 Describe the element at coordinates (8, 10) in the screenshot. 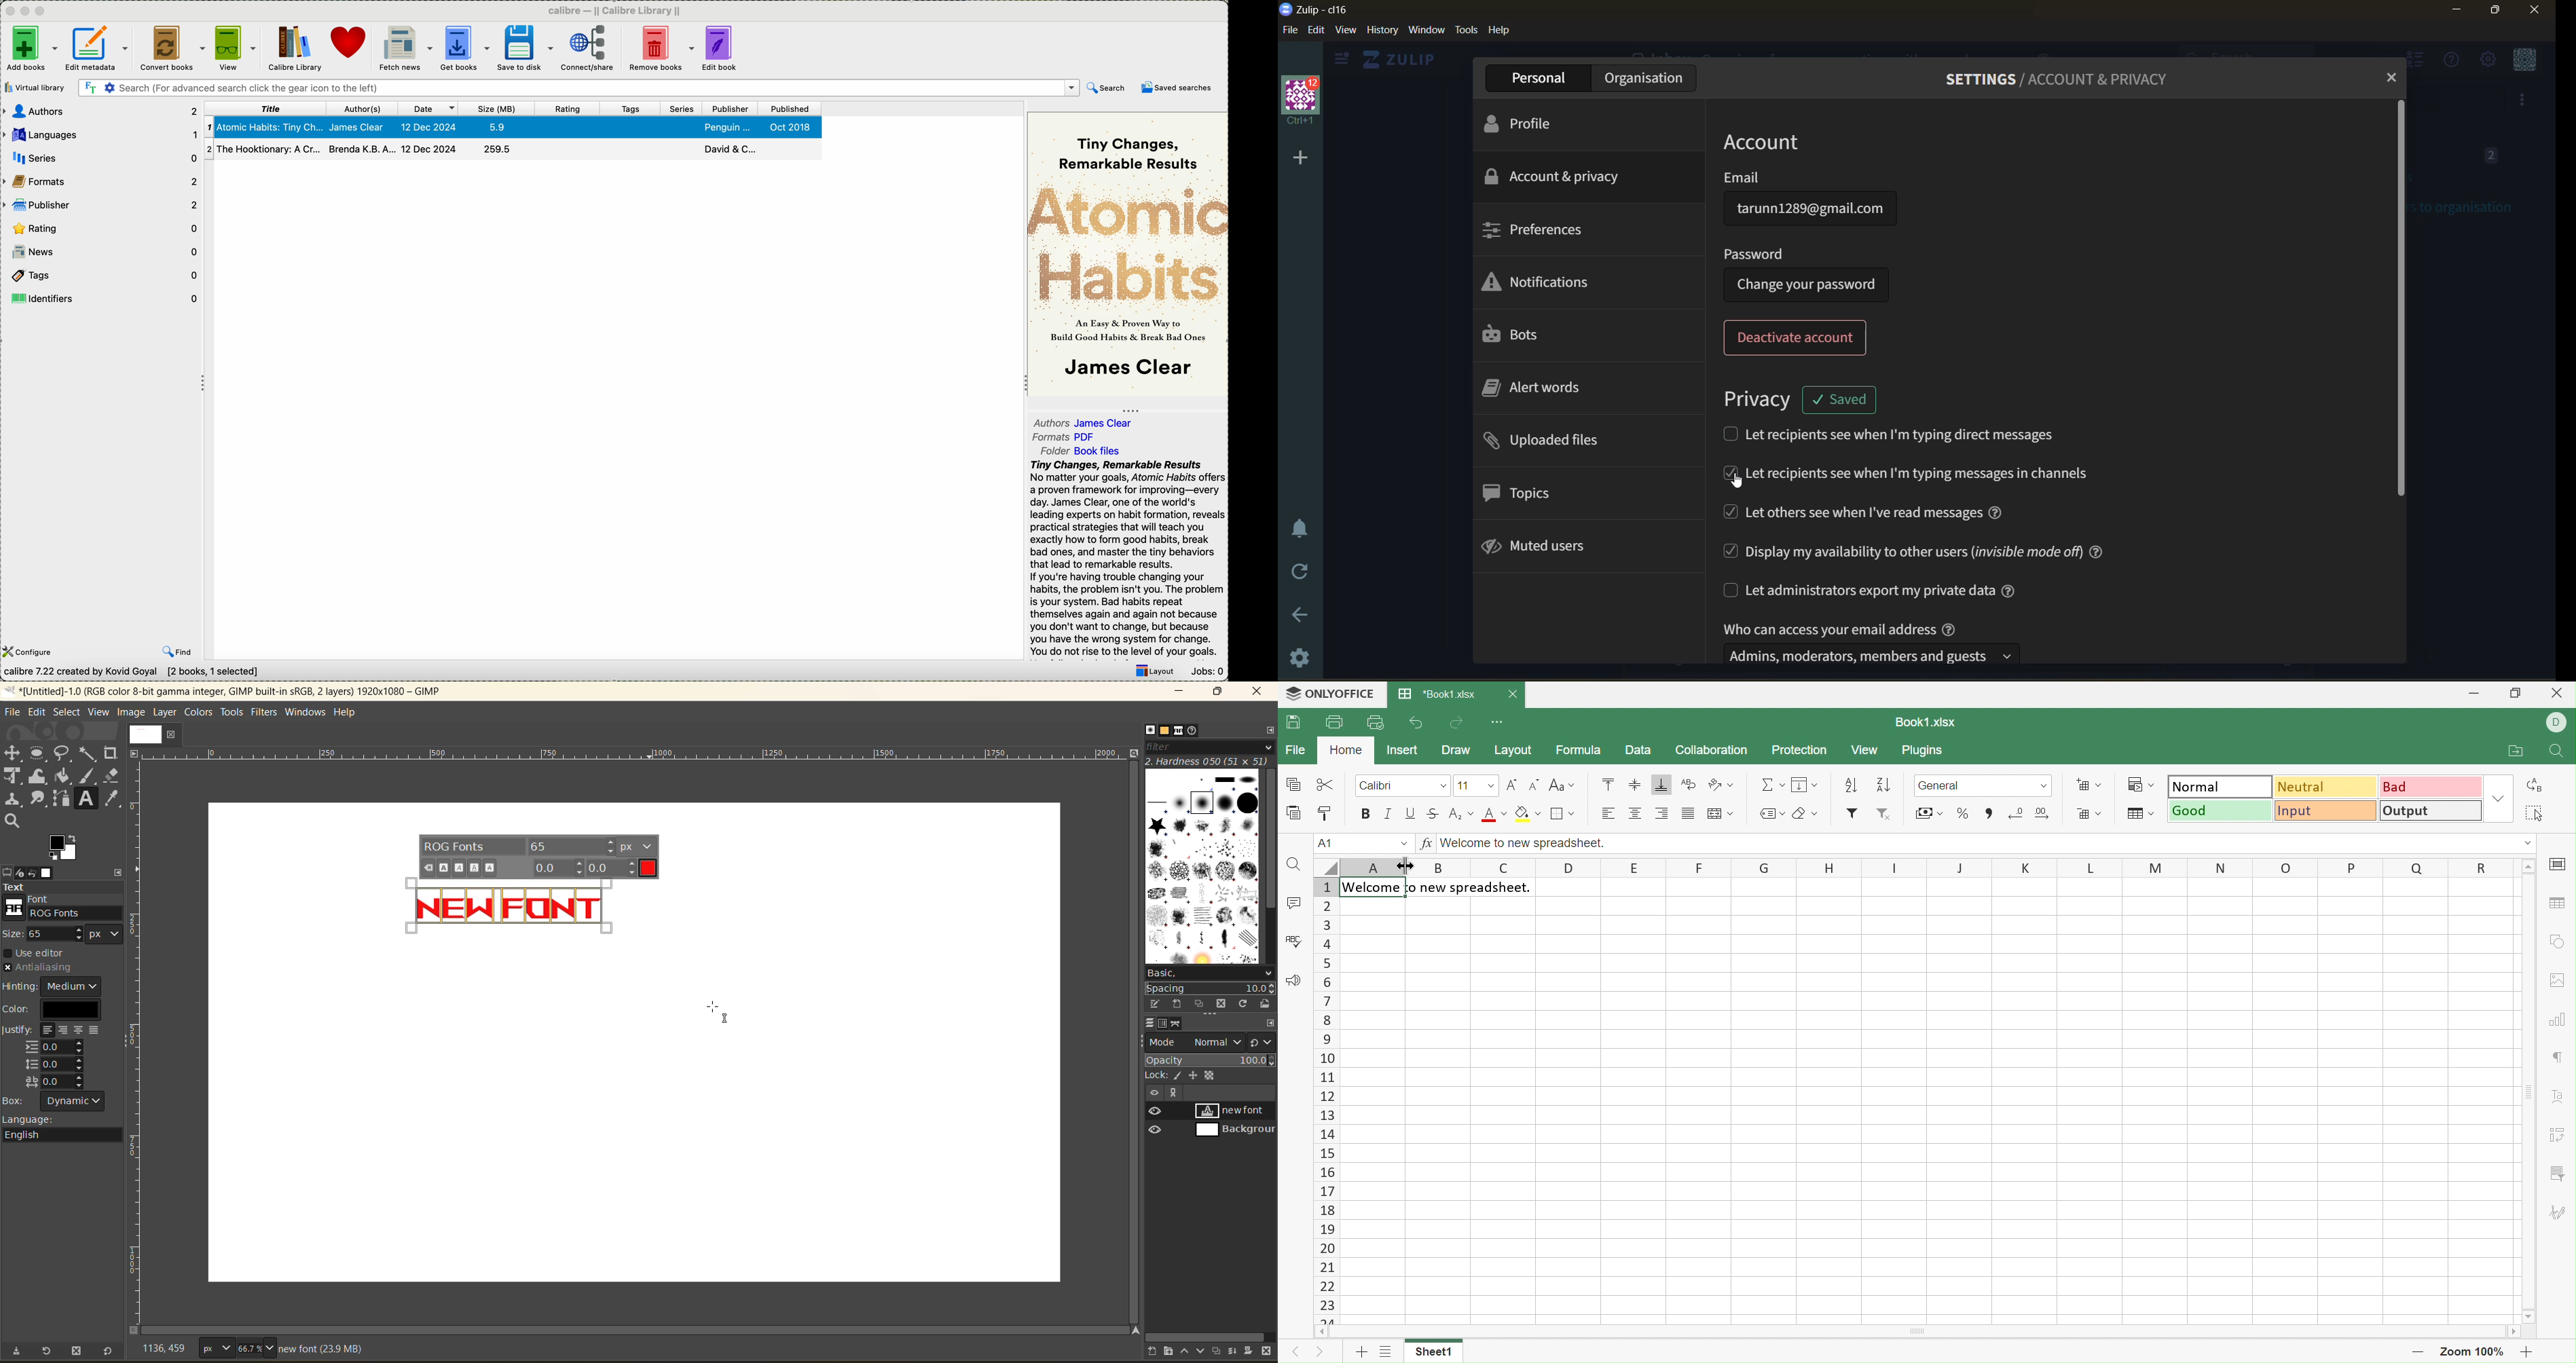

I see `close program` at that location.